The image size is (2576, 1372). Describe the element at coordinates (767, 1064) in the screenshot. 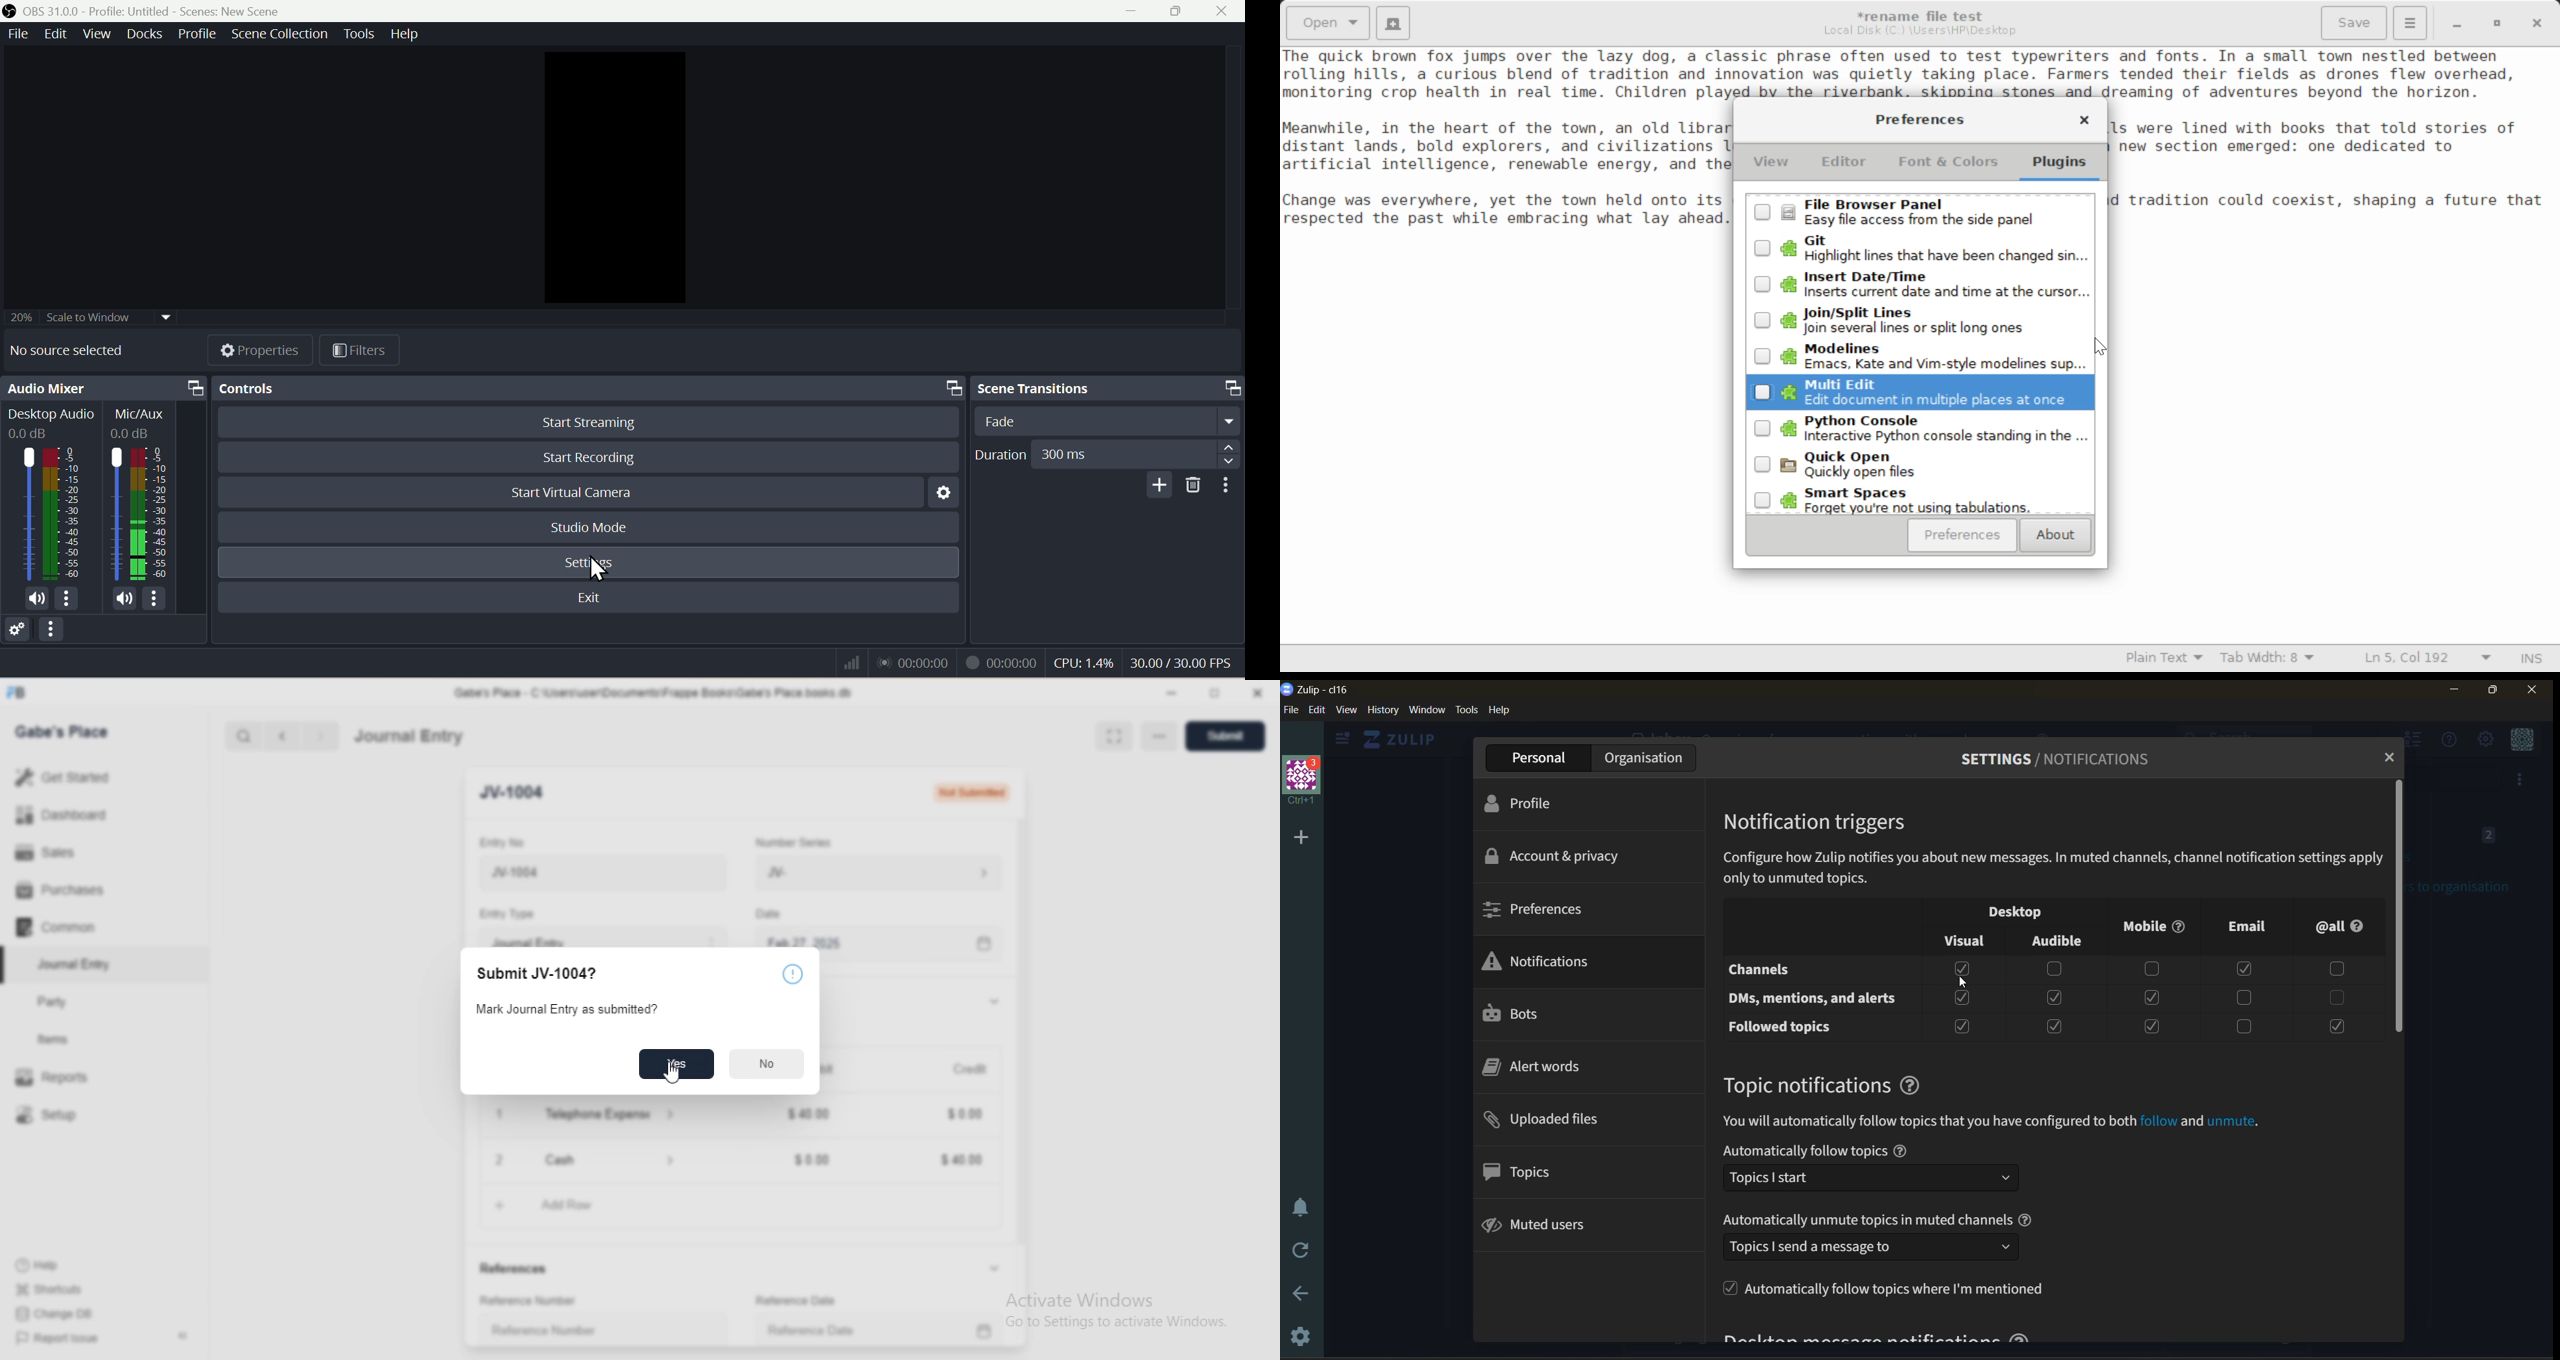

I see `No` at that location.